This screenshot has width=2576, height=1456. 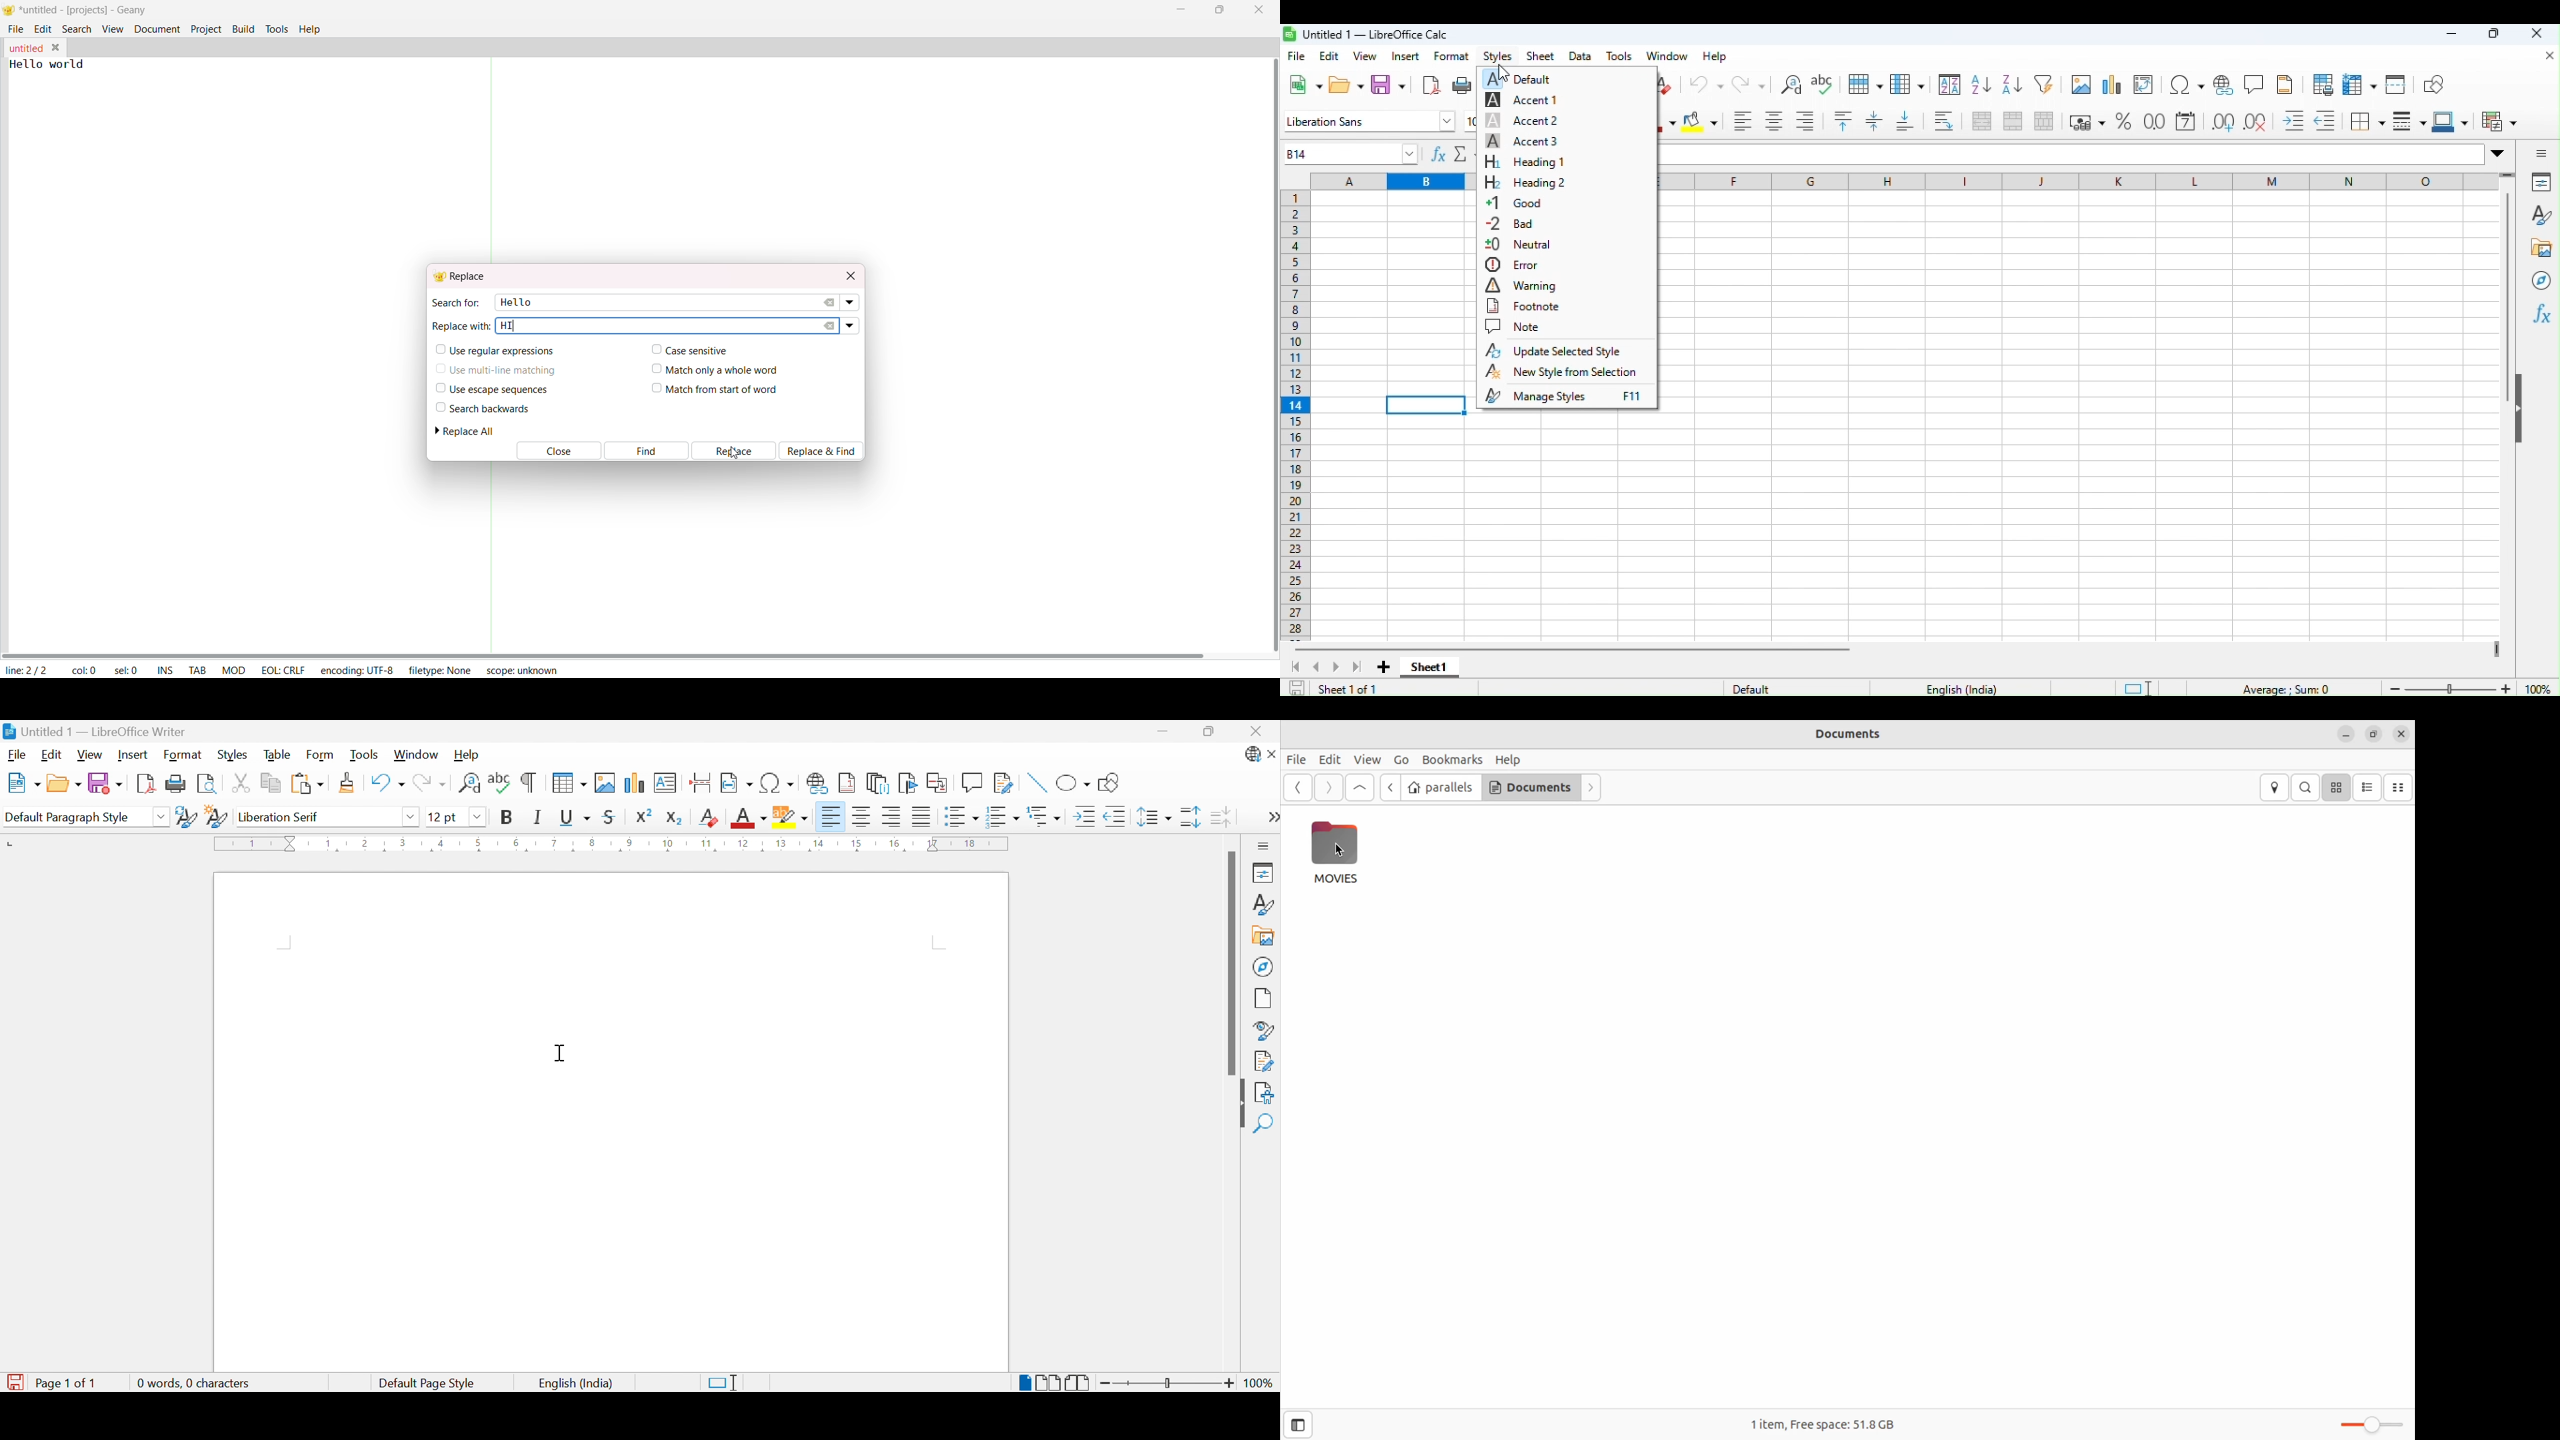 What do you see at coordinates (791, 817) in the screenshot?
I see `Character highlighting color` at bounding box center [791, 817].